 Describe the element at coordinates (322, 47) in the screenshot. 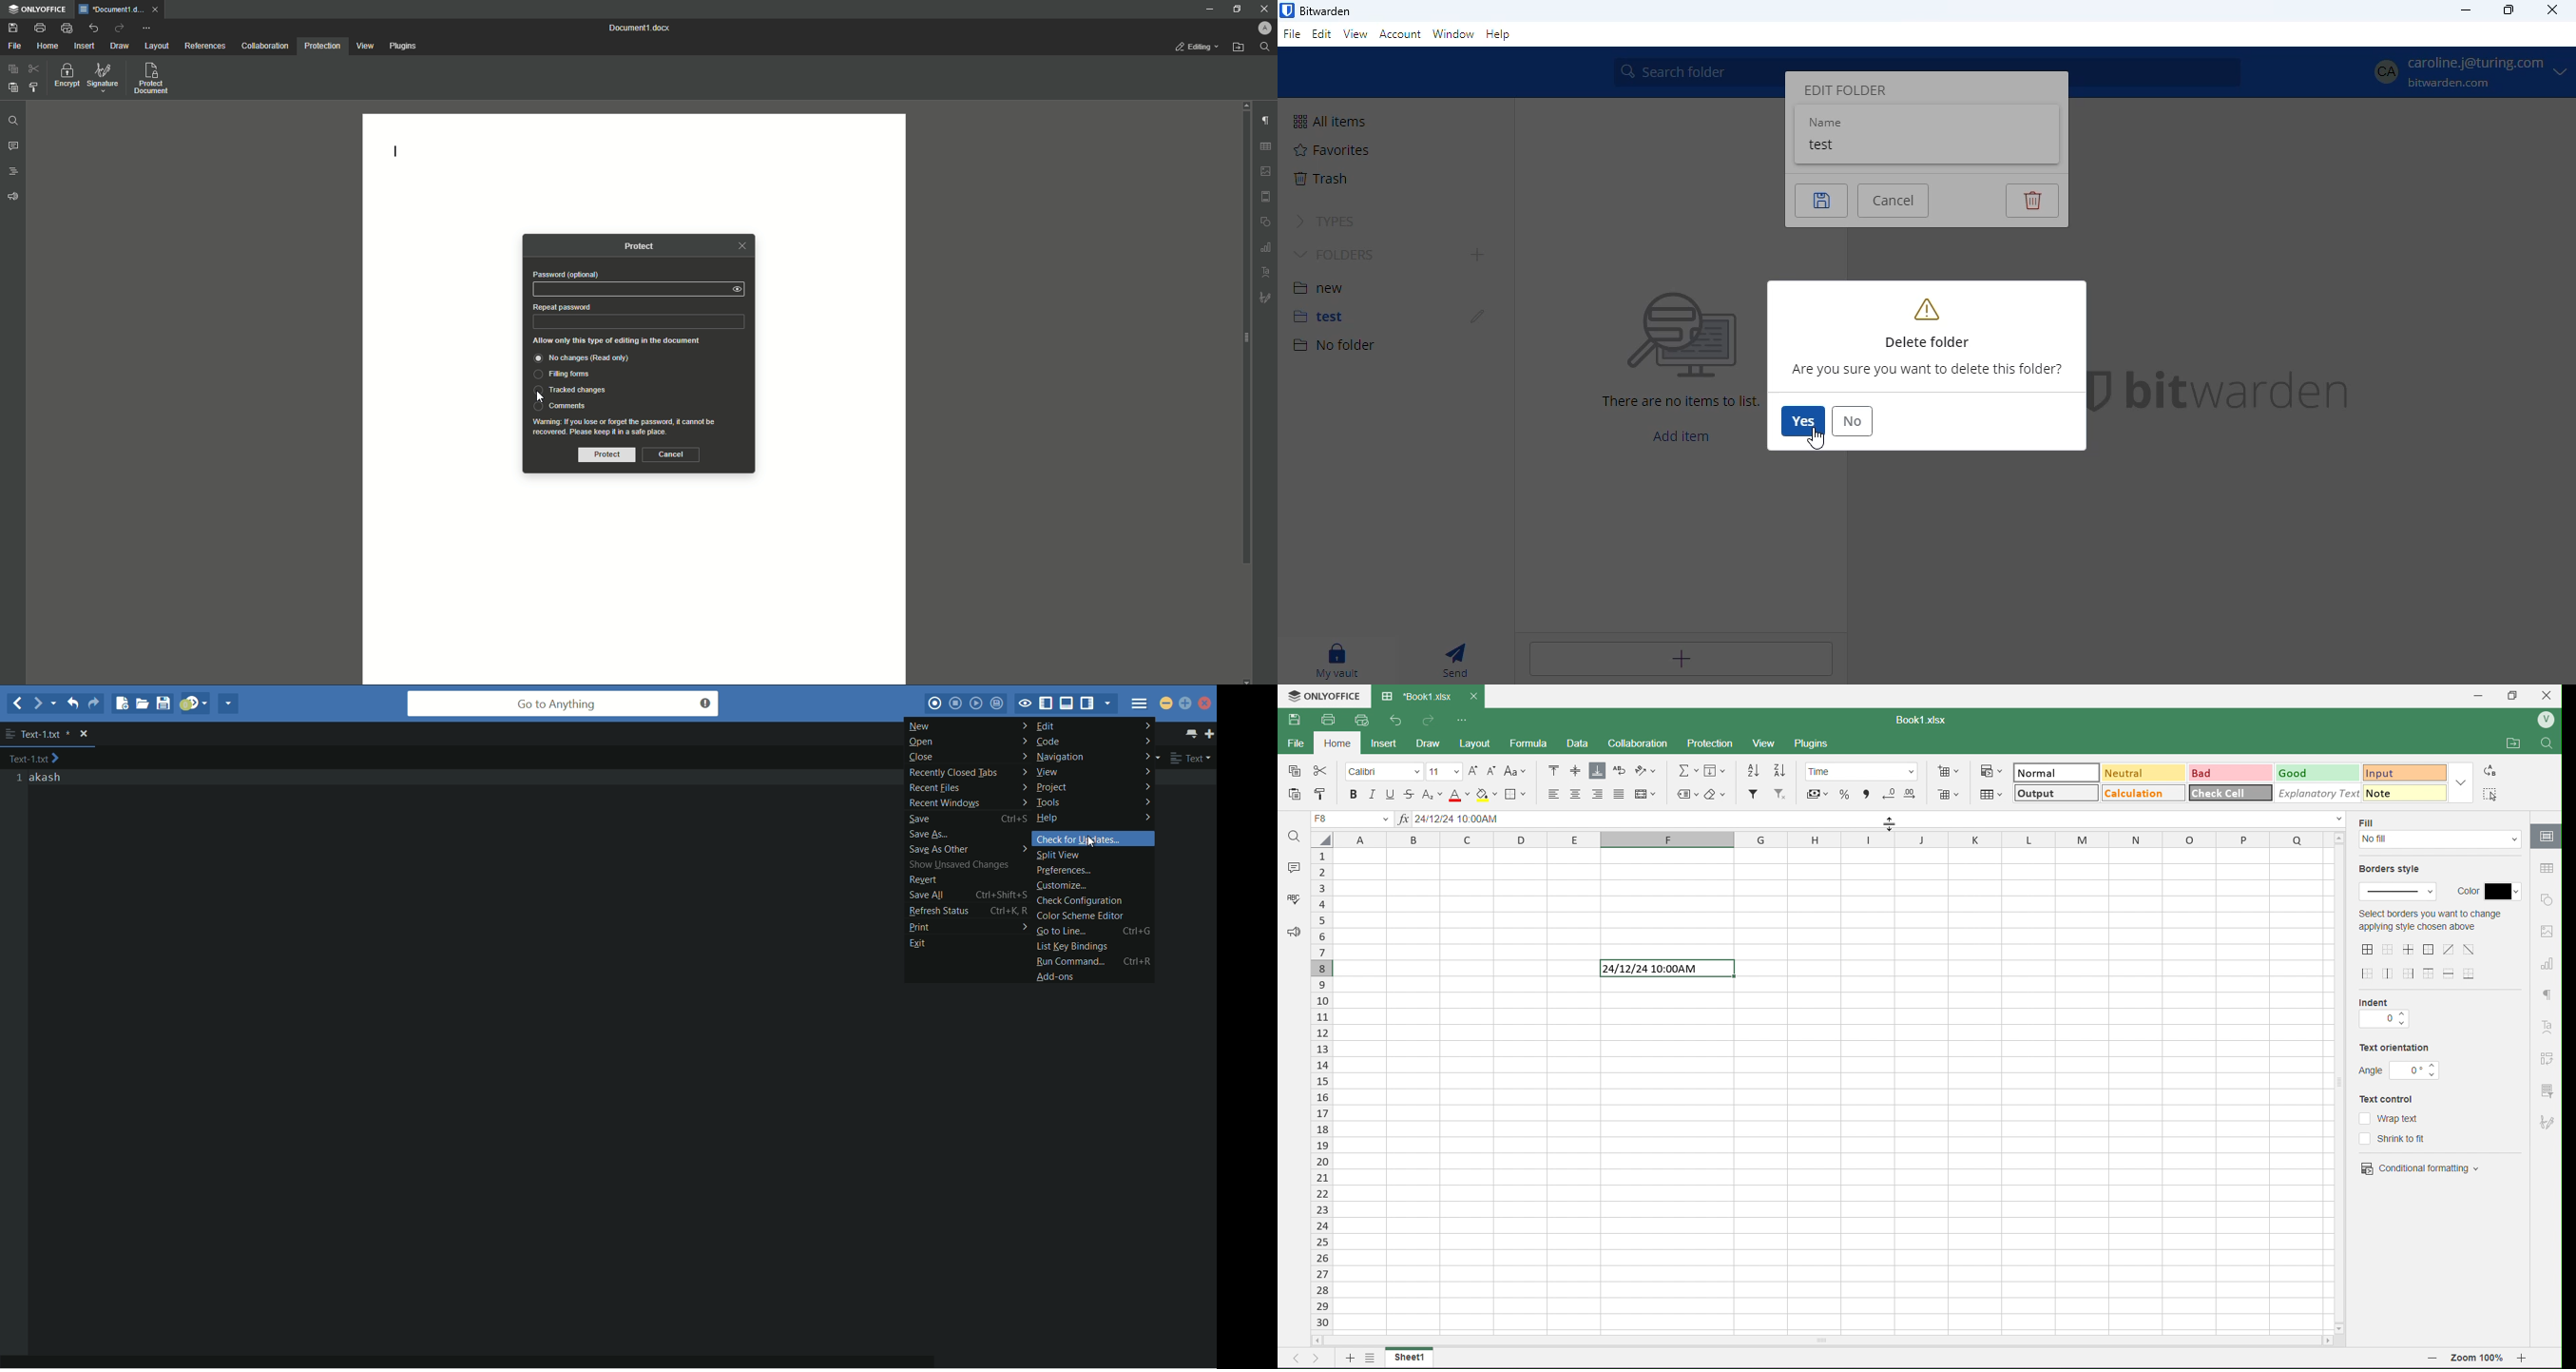

I see `Protection` at that location.